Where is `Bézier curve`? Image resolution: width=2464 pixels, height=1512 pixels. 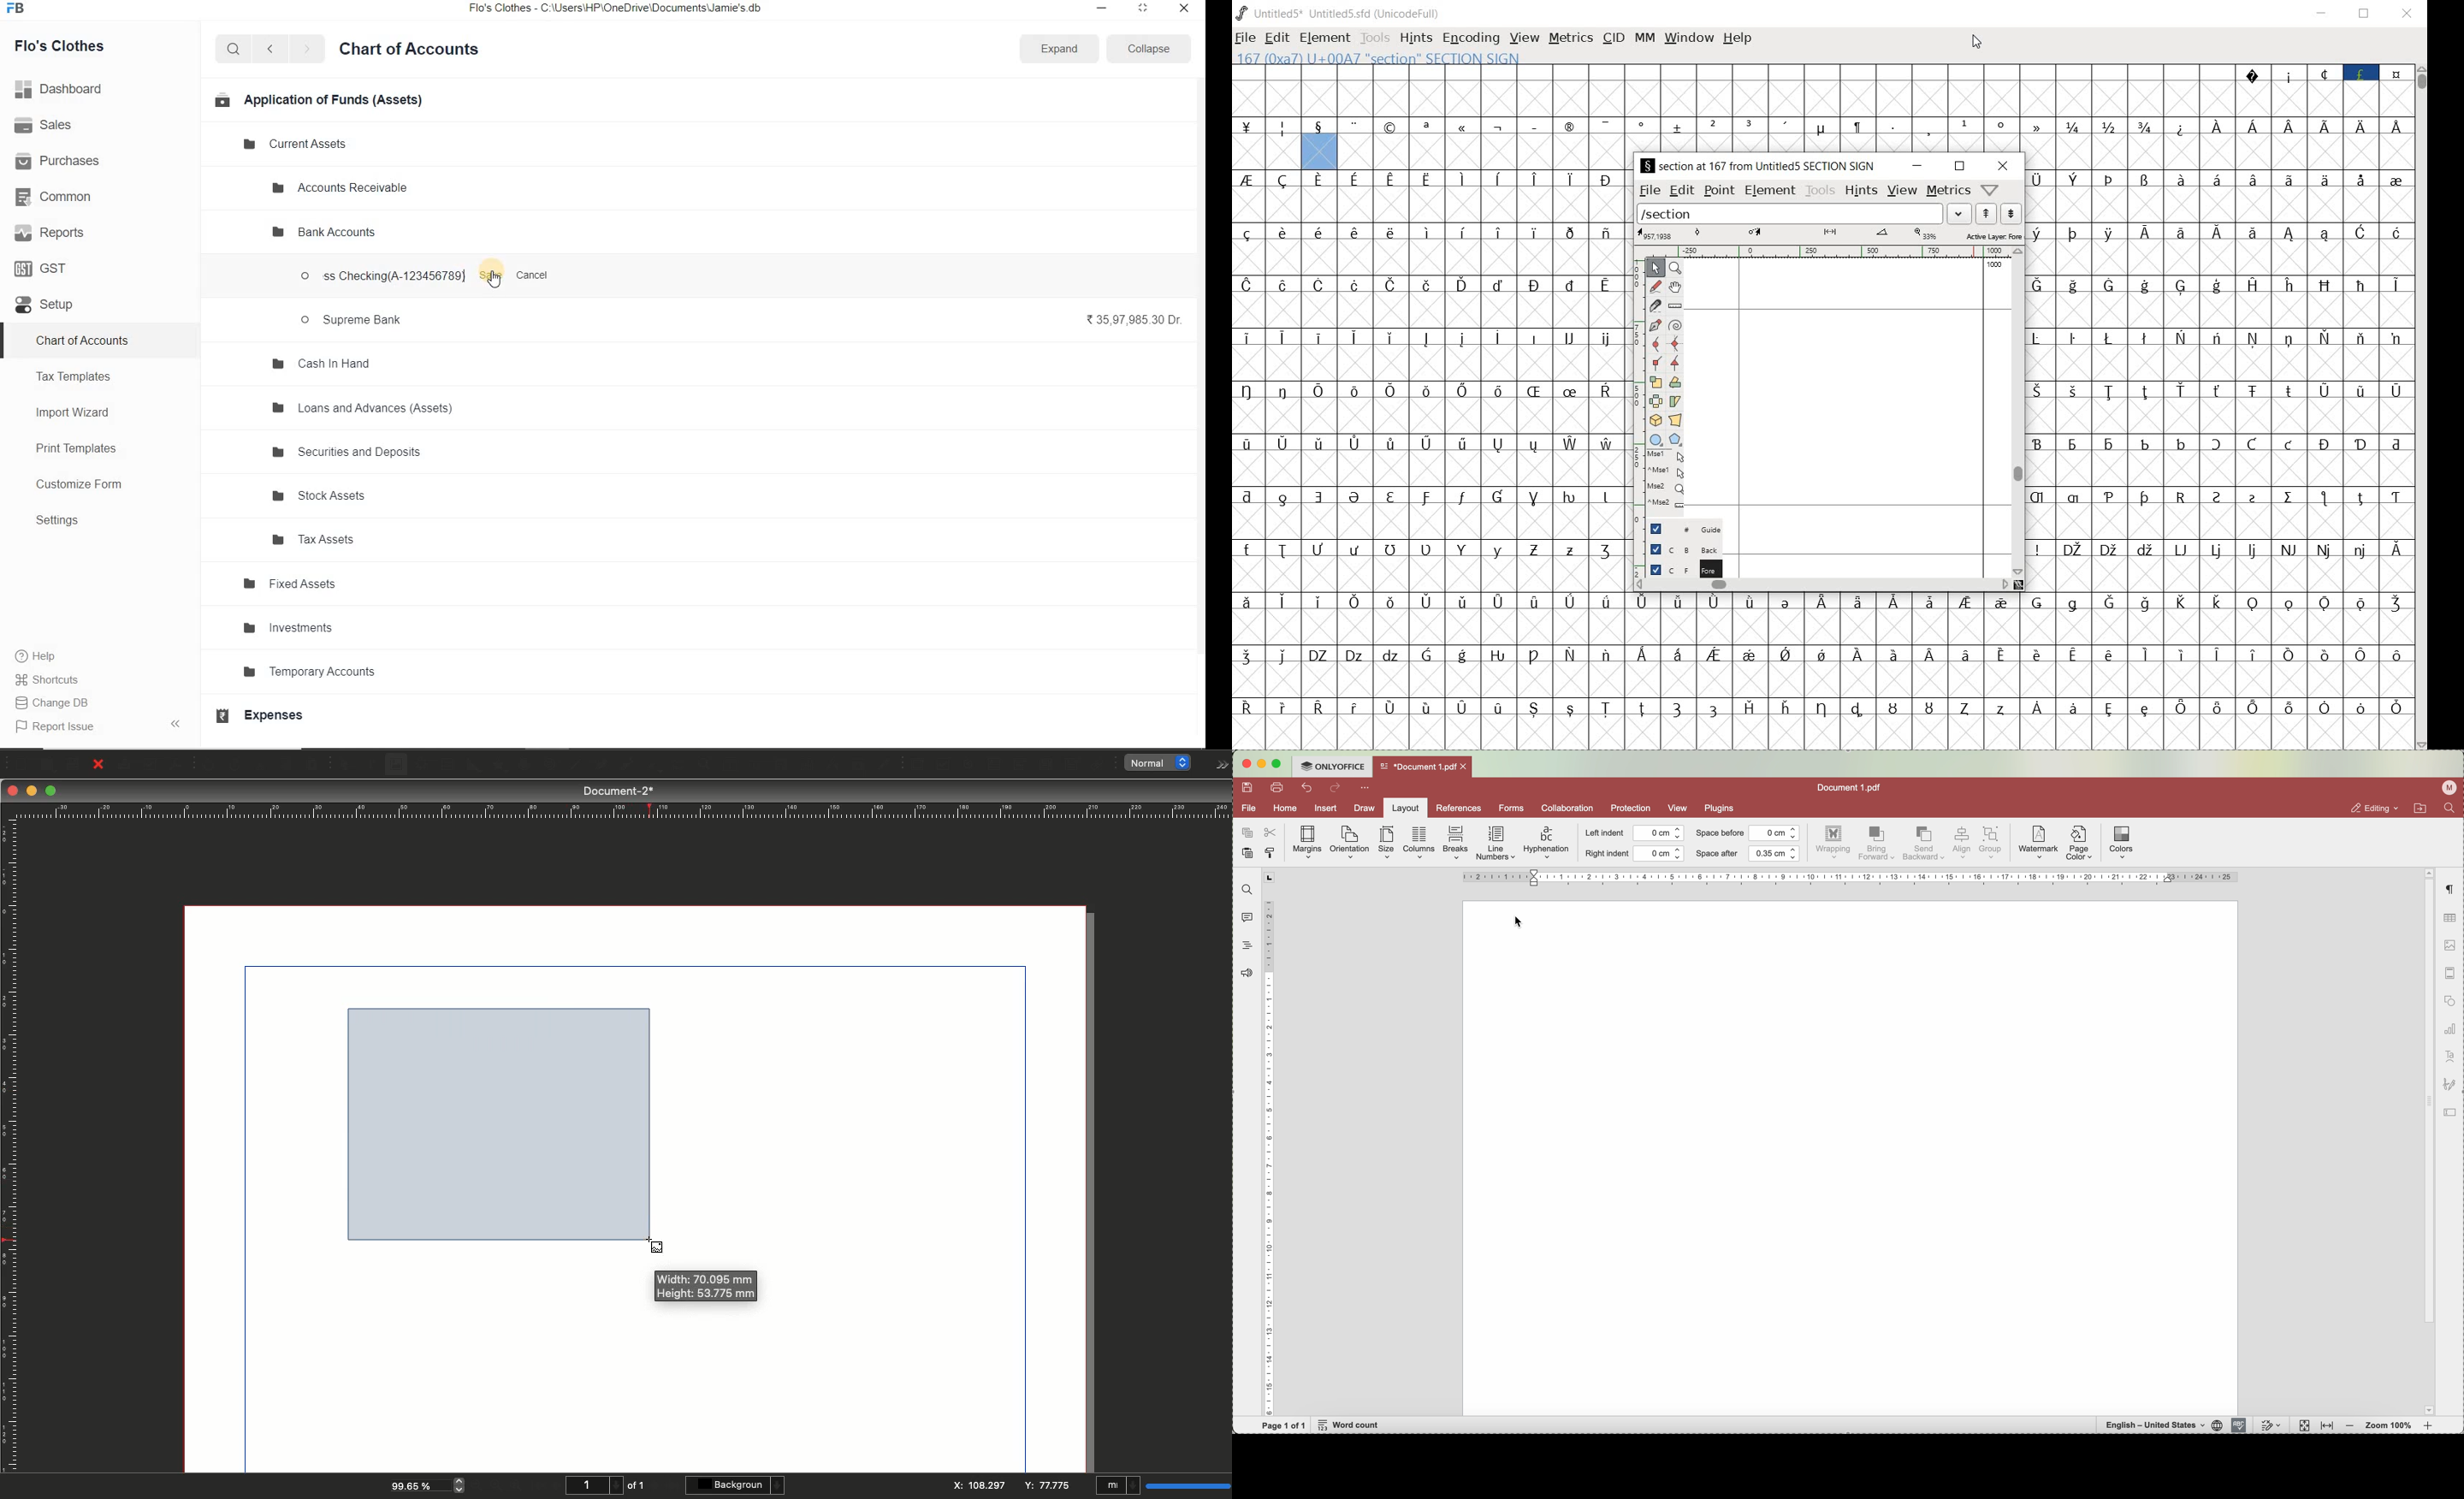
Bézier curve is located at coordinates (599, 766).